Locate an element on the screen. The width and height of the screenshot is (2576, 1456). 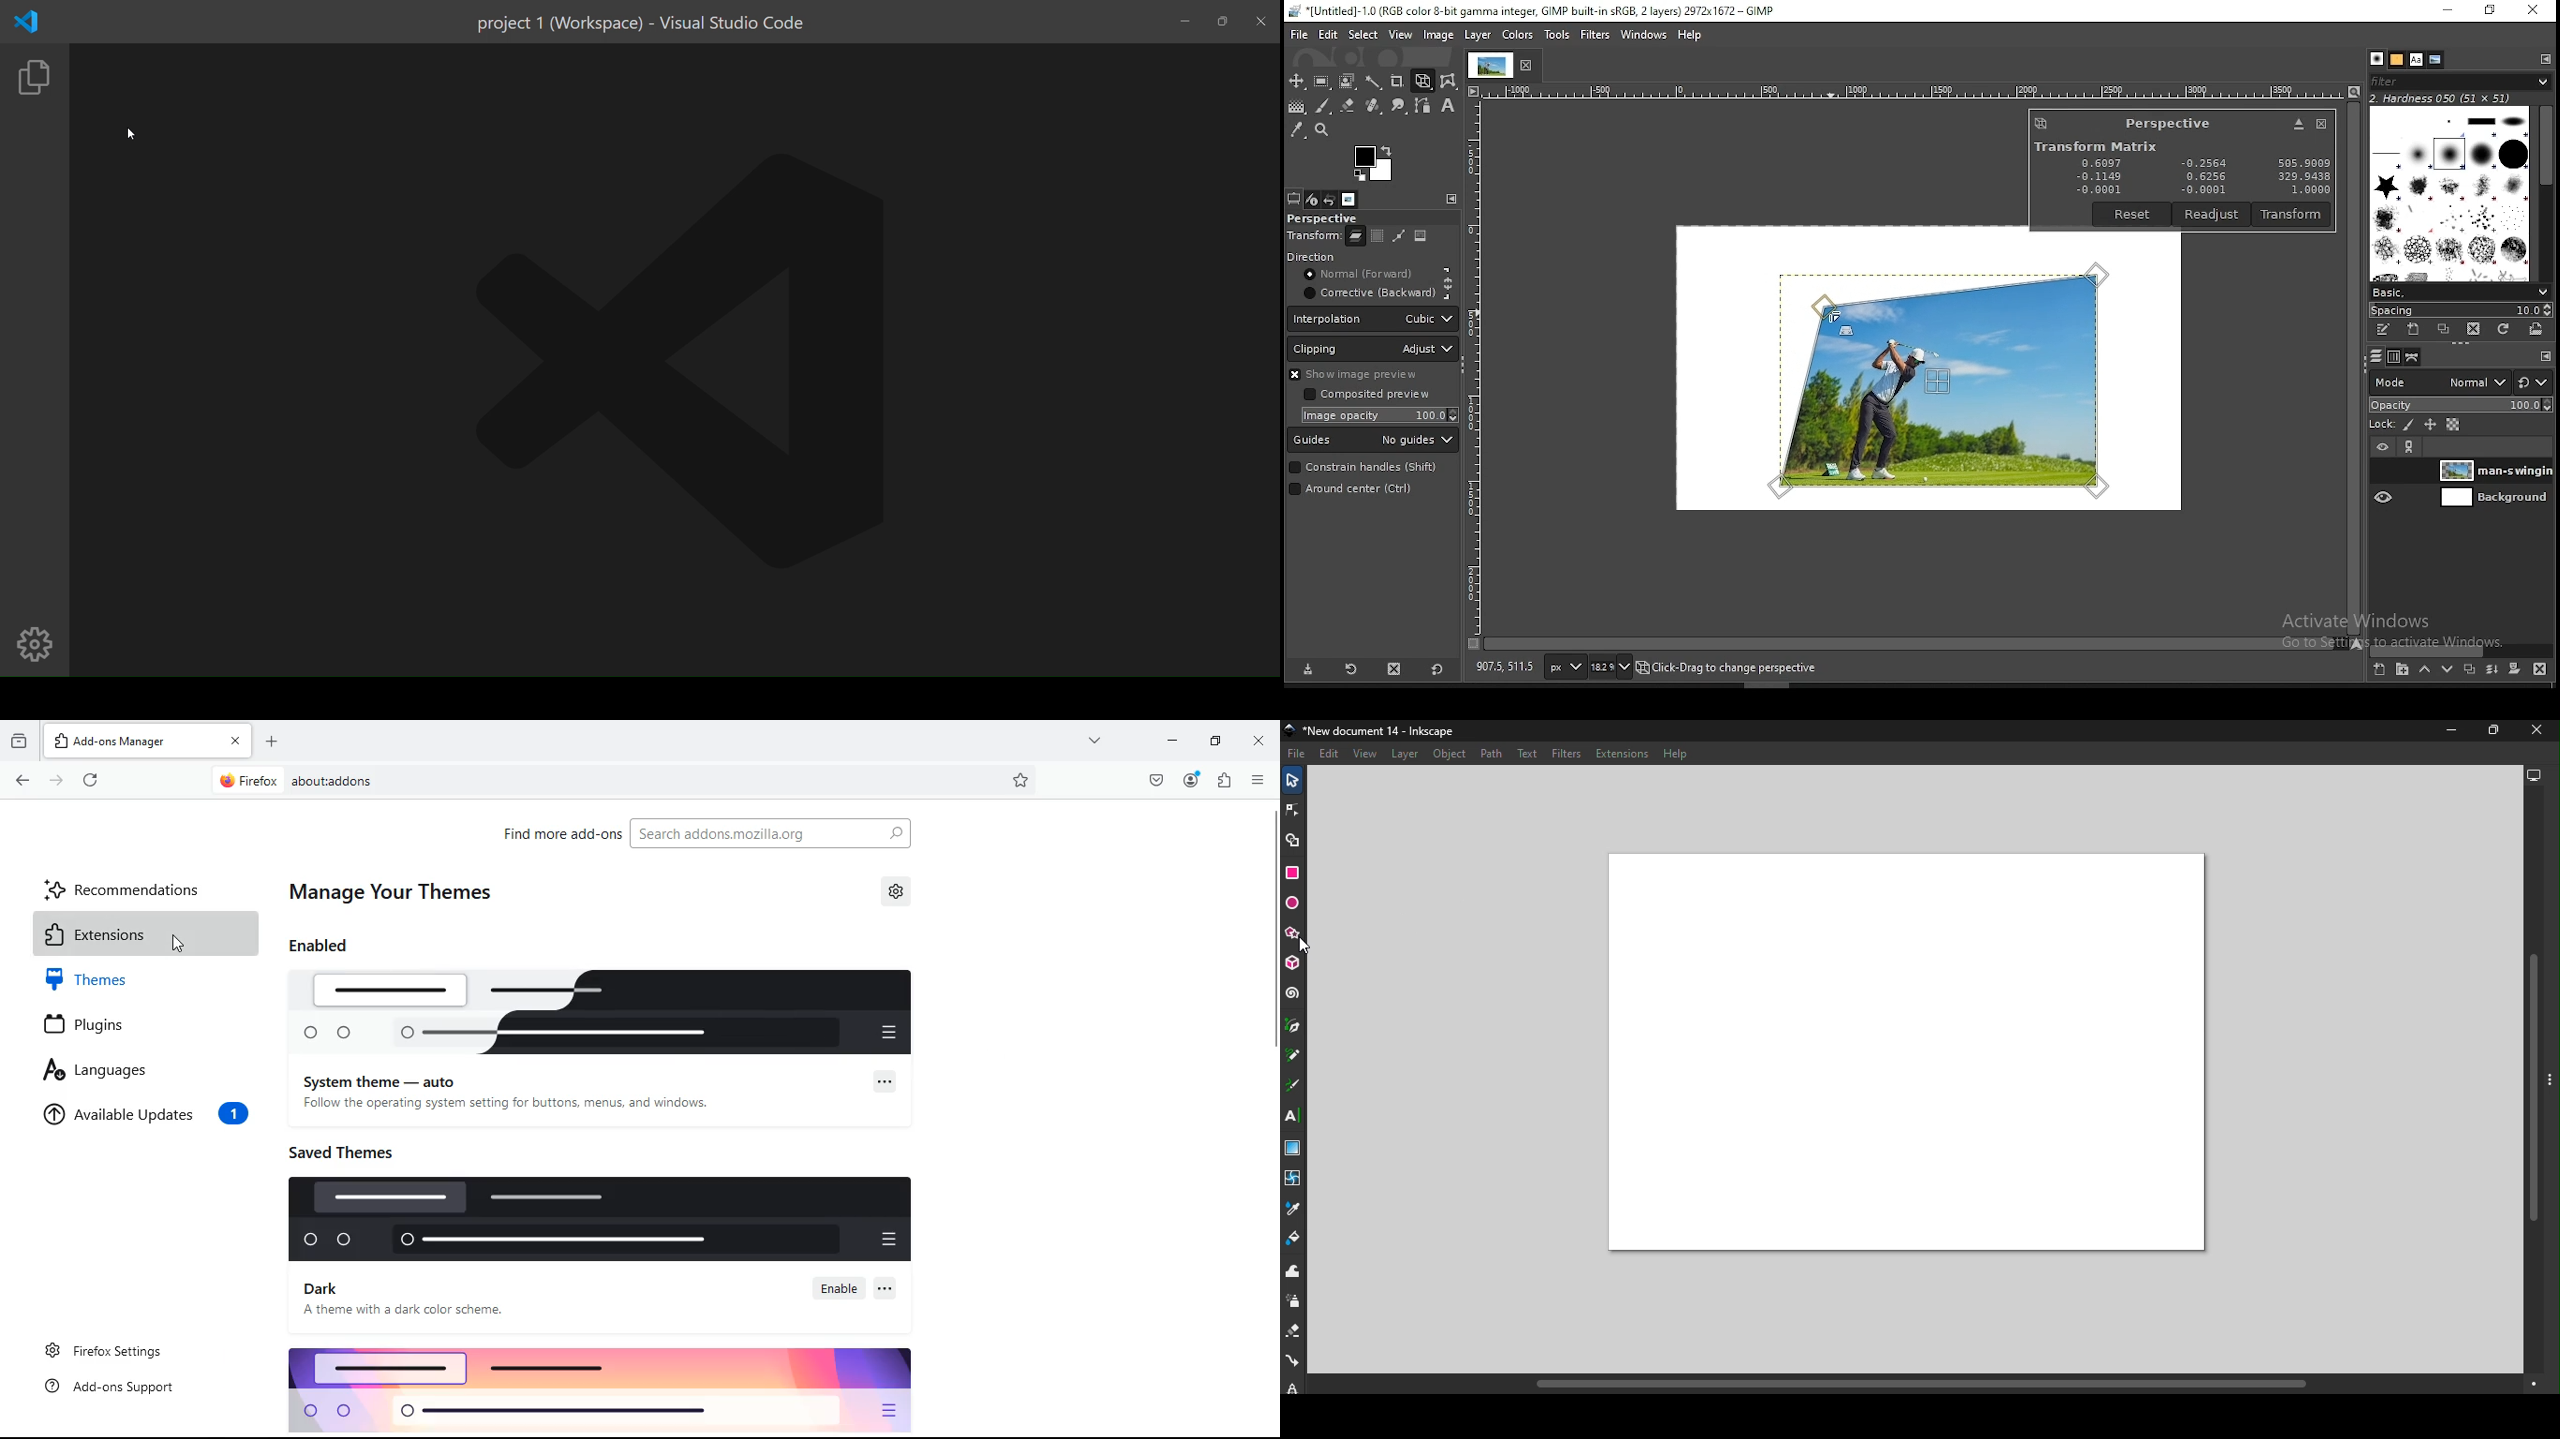
extensions is located at coordinates (1227, 779).